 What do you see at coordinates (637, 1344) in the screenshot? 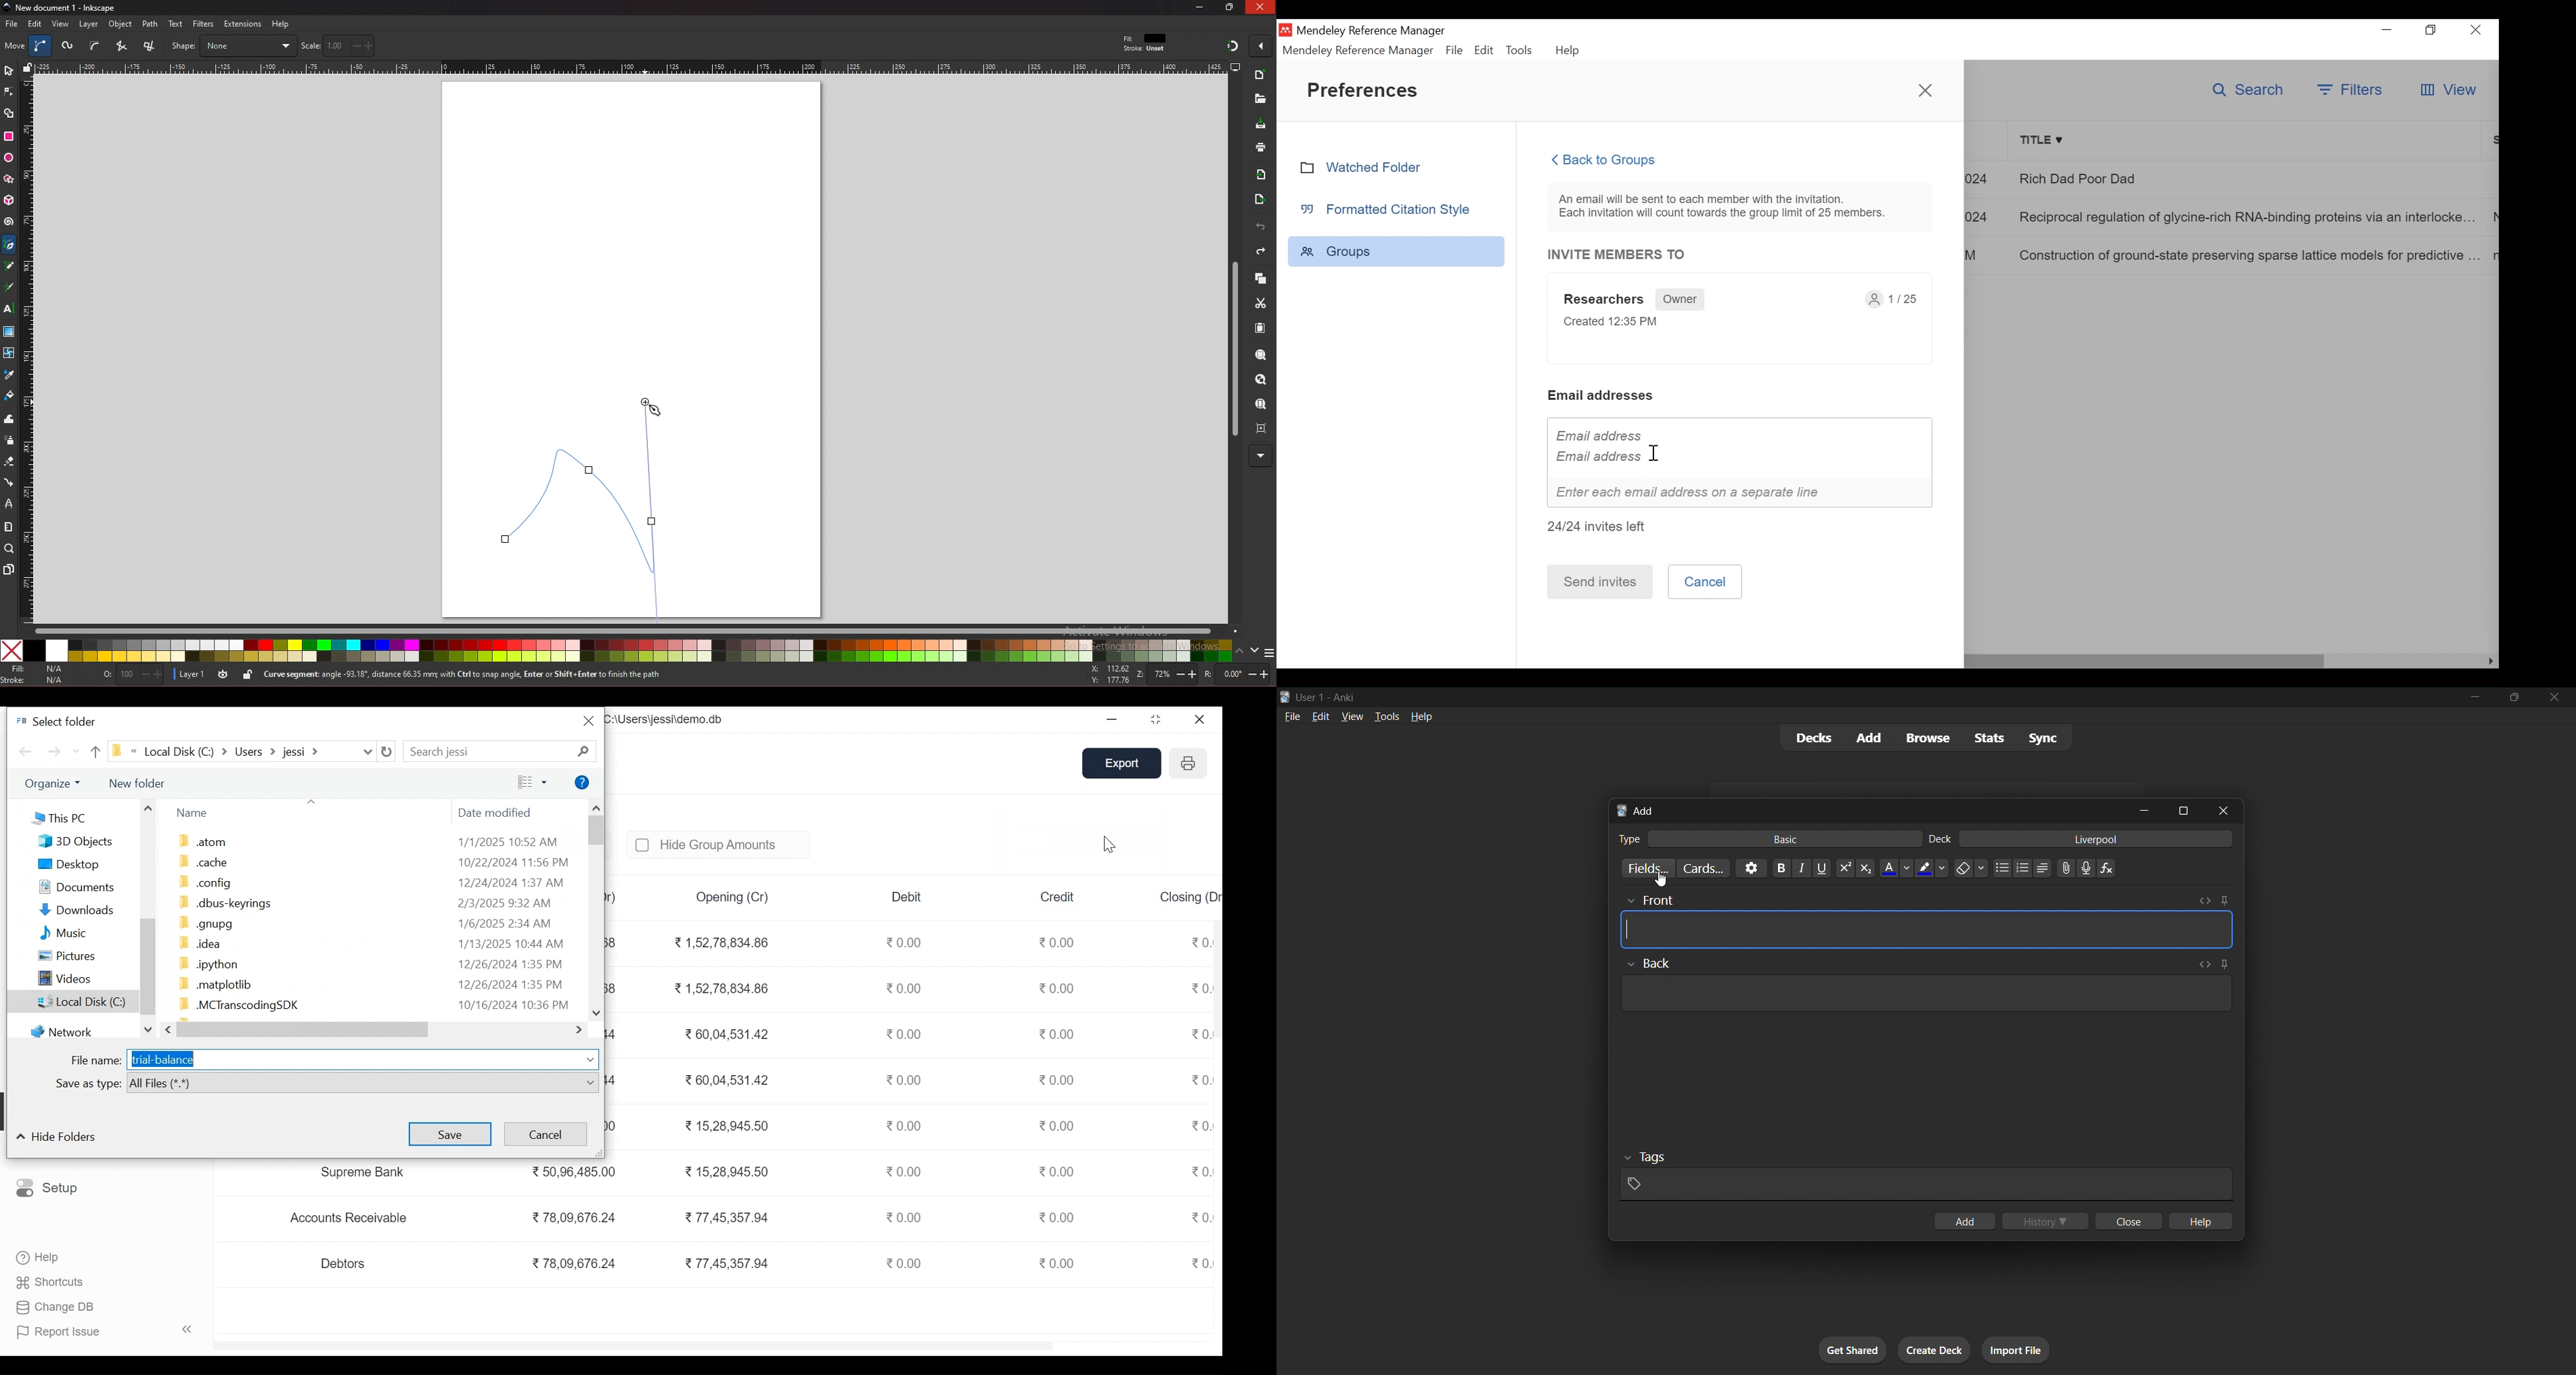
I see `scrollbar` at bounding box center [637, 1344].